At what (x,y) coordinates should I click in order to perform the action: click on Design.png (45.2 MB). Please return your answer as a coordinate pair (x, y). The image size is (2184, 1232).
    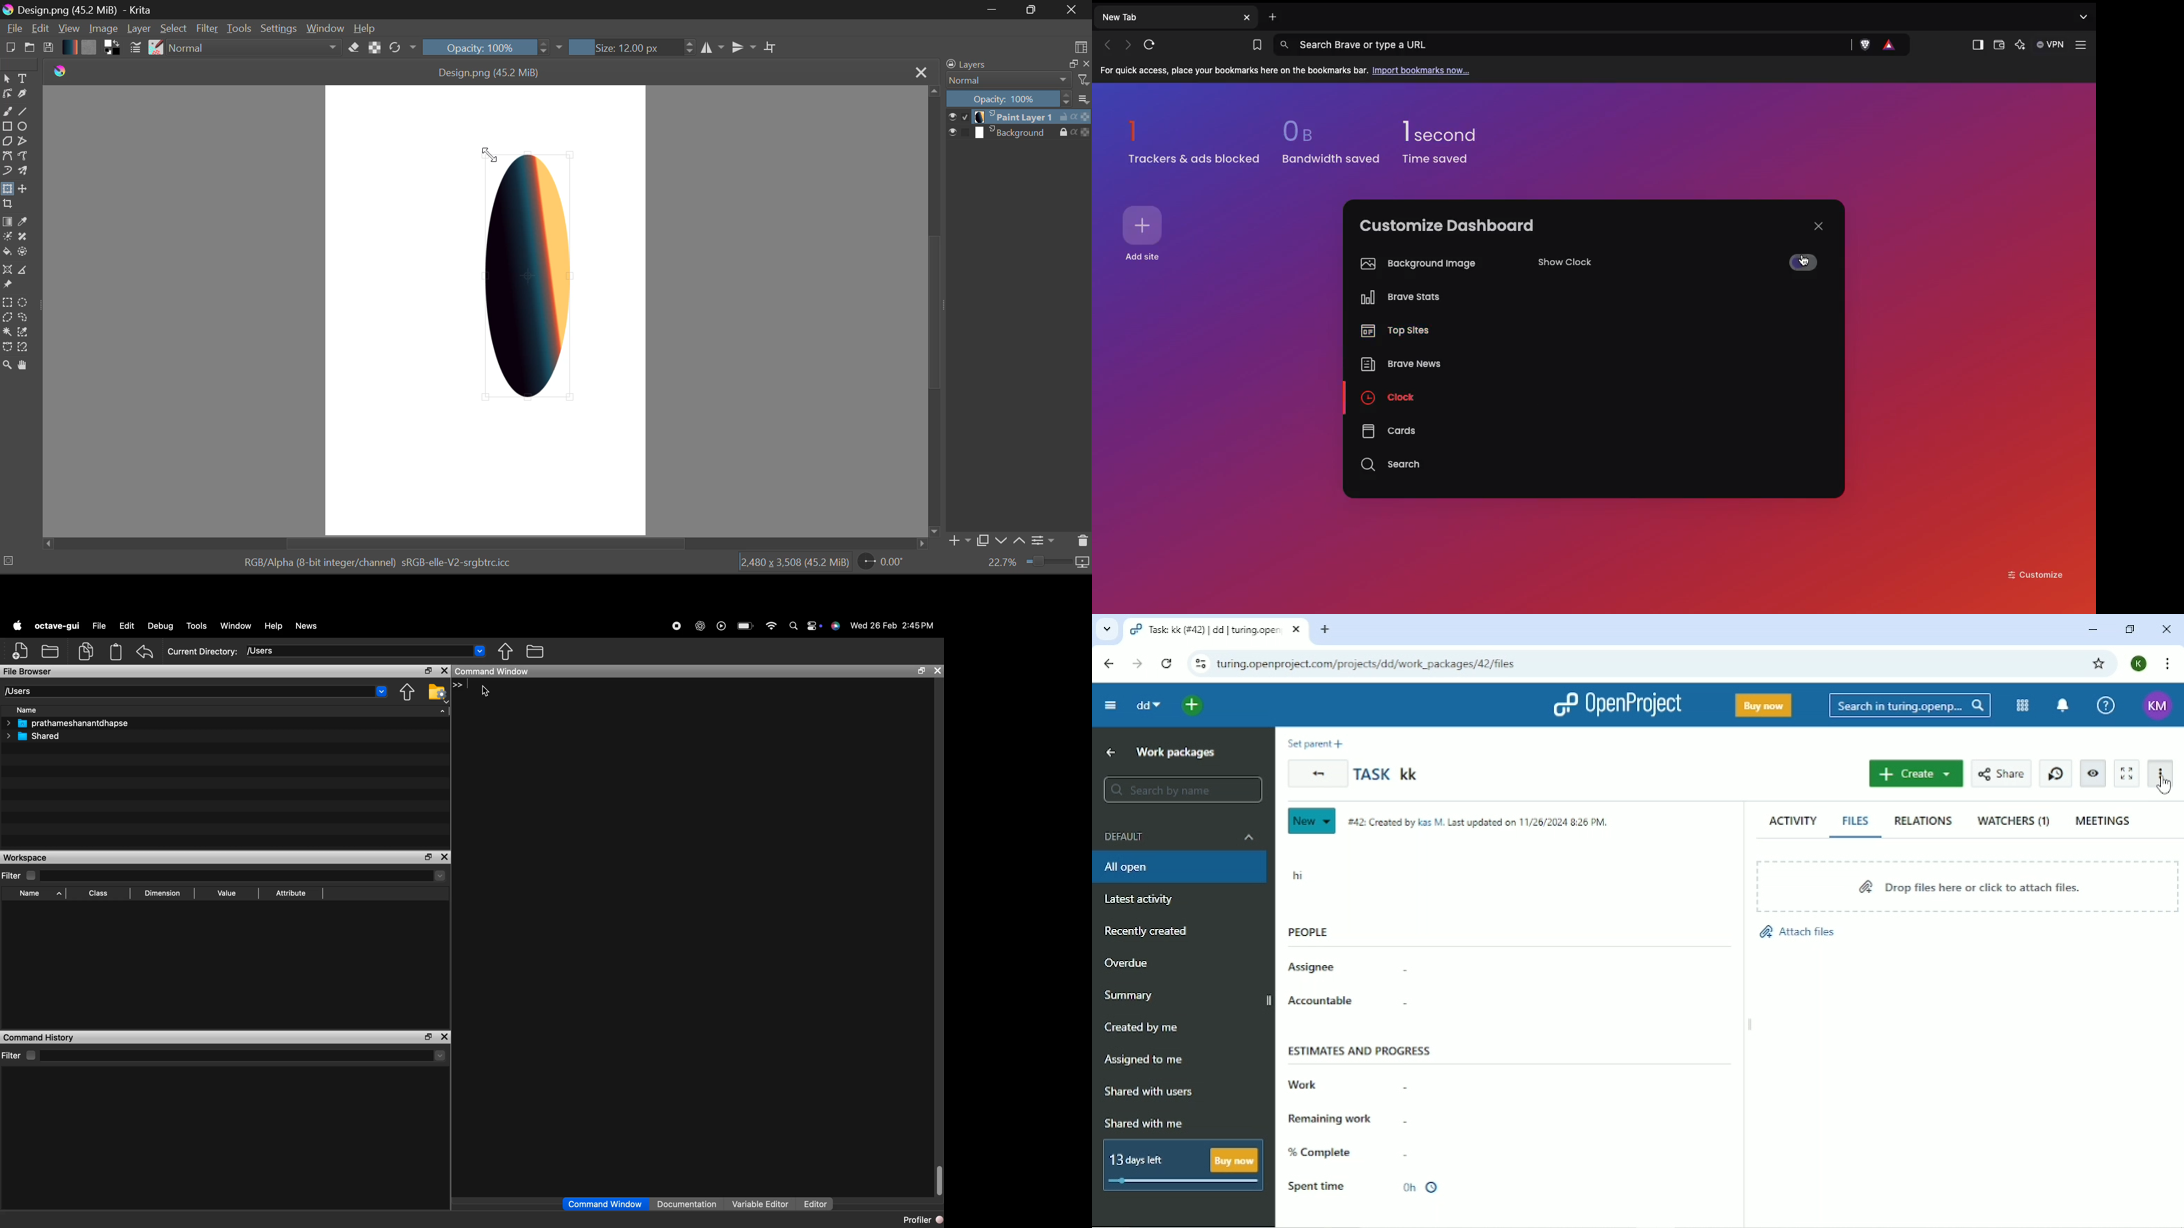
    Looking at the image, I should click on (490, 71).